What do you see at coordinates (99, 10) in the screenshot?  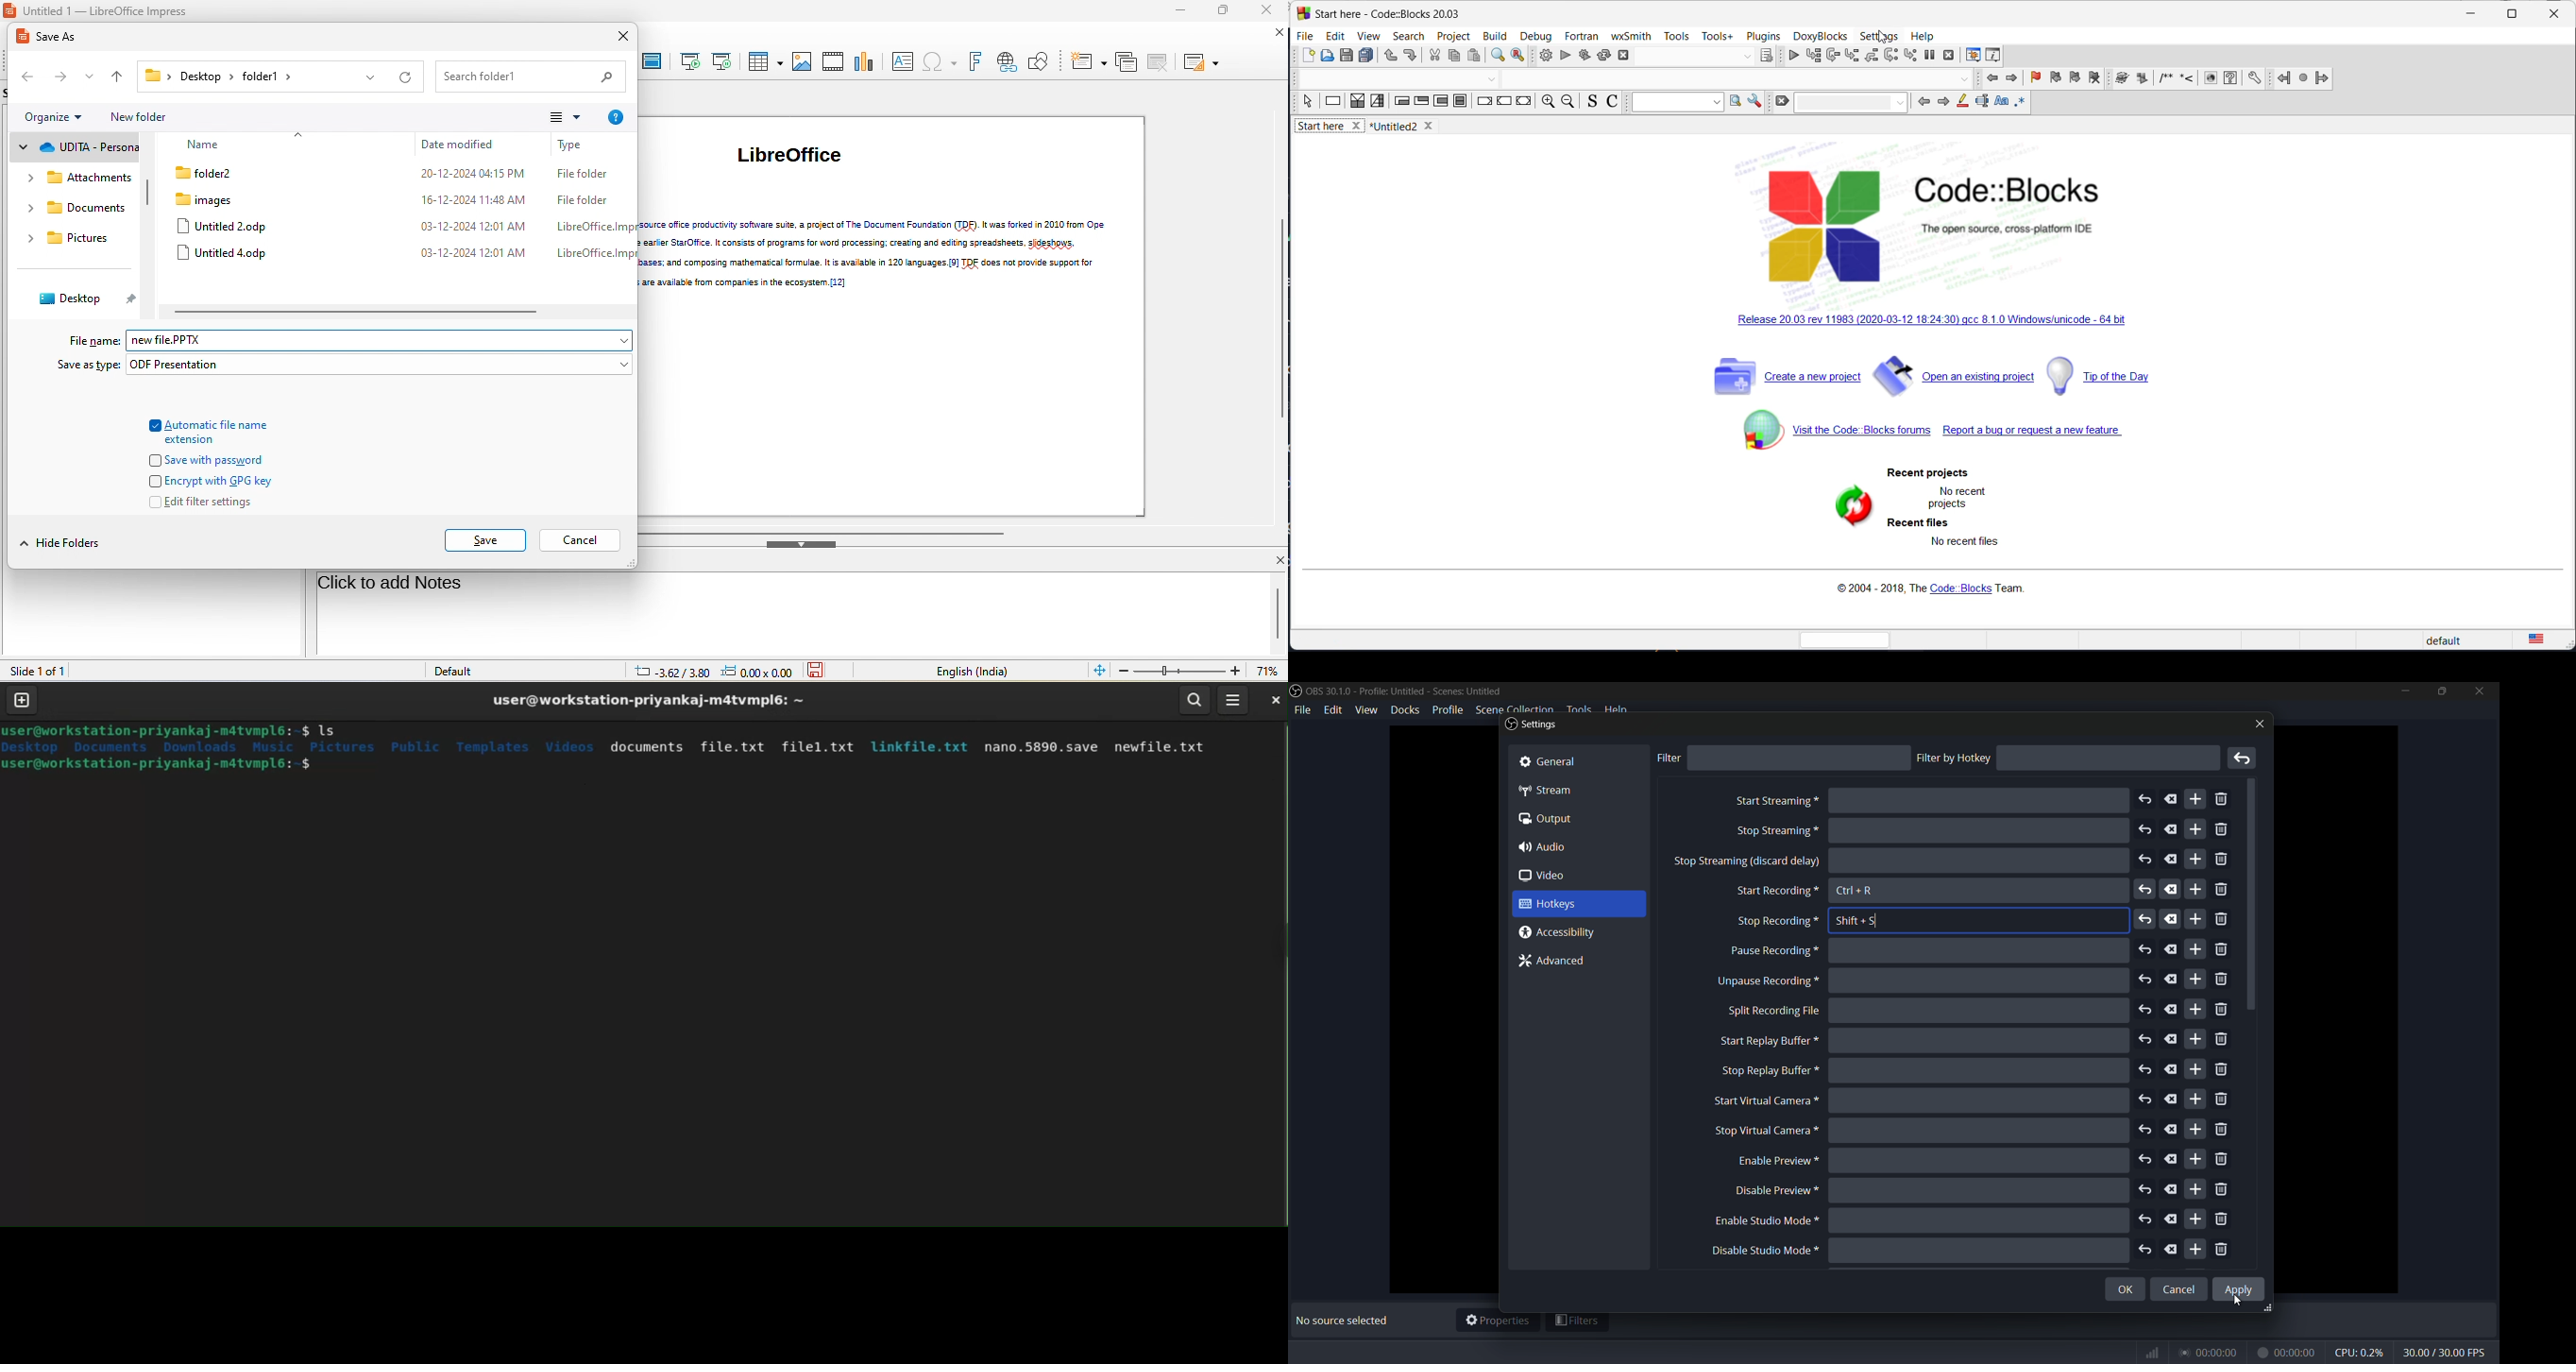 I see ` Untitled 1 — LibreOffice Impress` at bounding box center [99, 10].